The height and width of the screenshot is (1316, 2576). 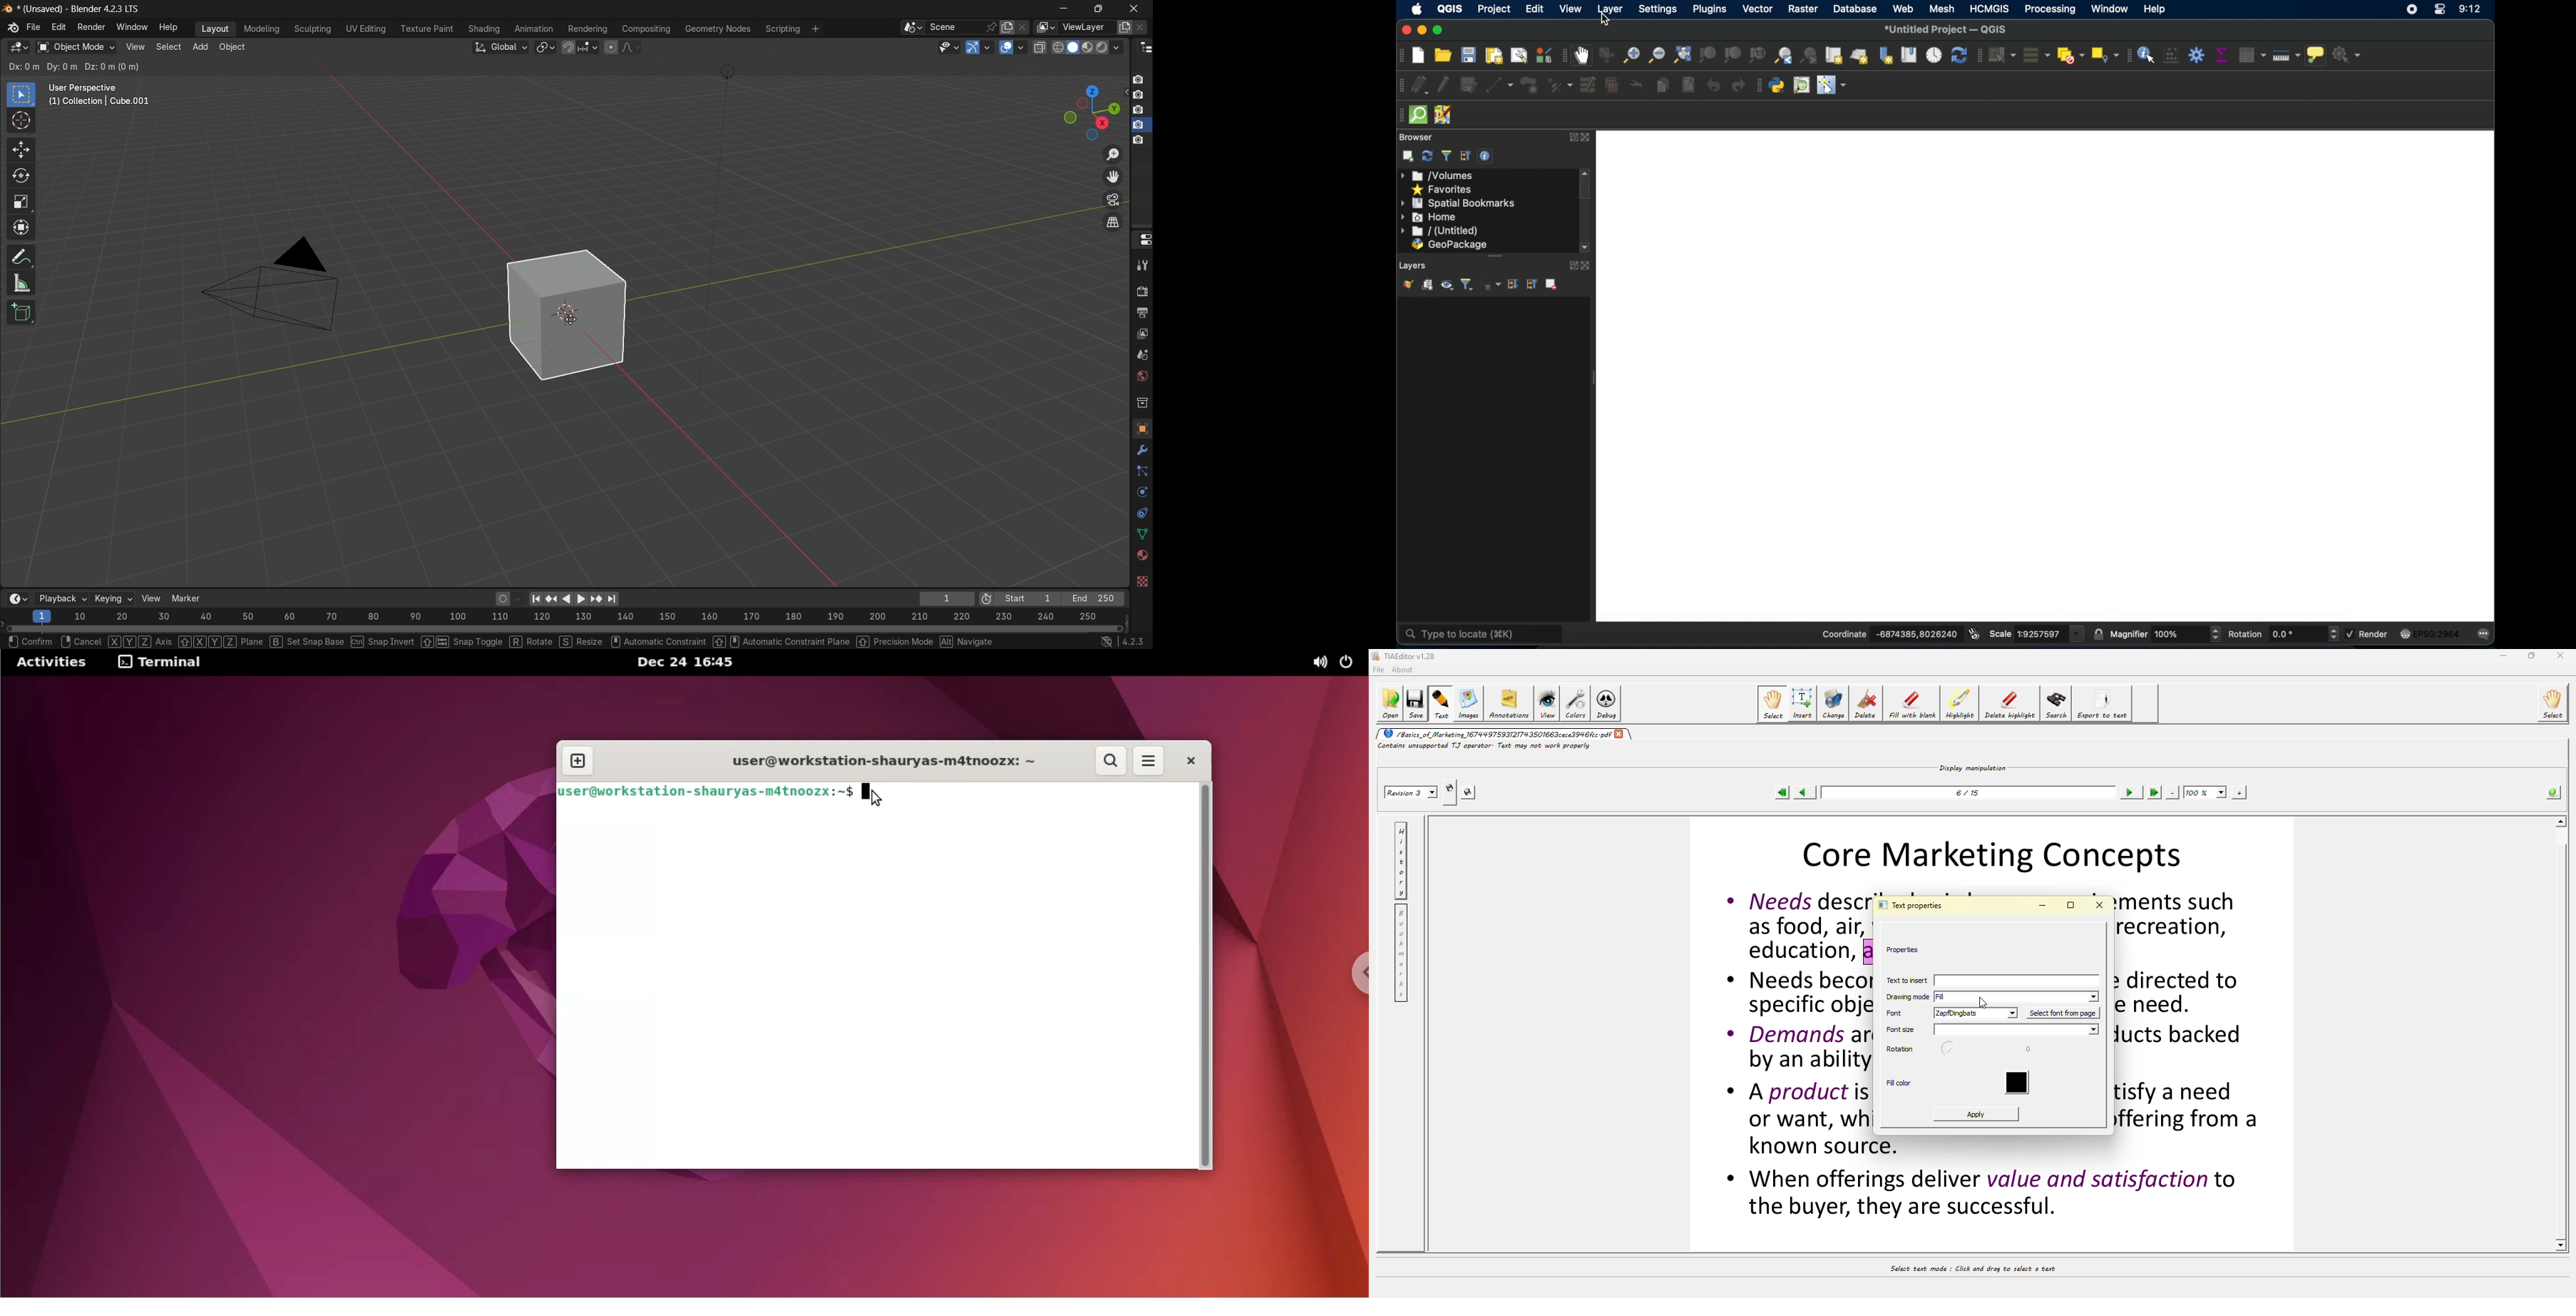 What do you see at coordinates (1142, 332) in the screenshot?
I see `view layer` at bounding box center [1142, 332].